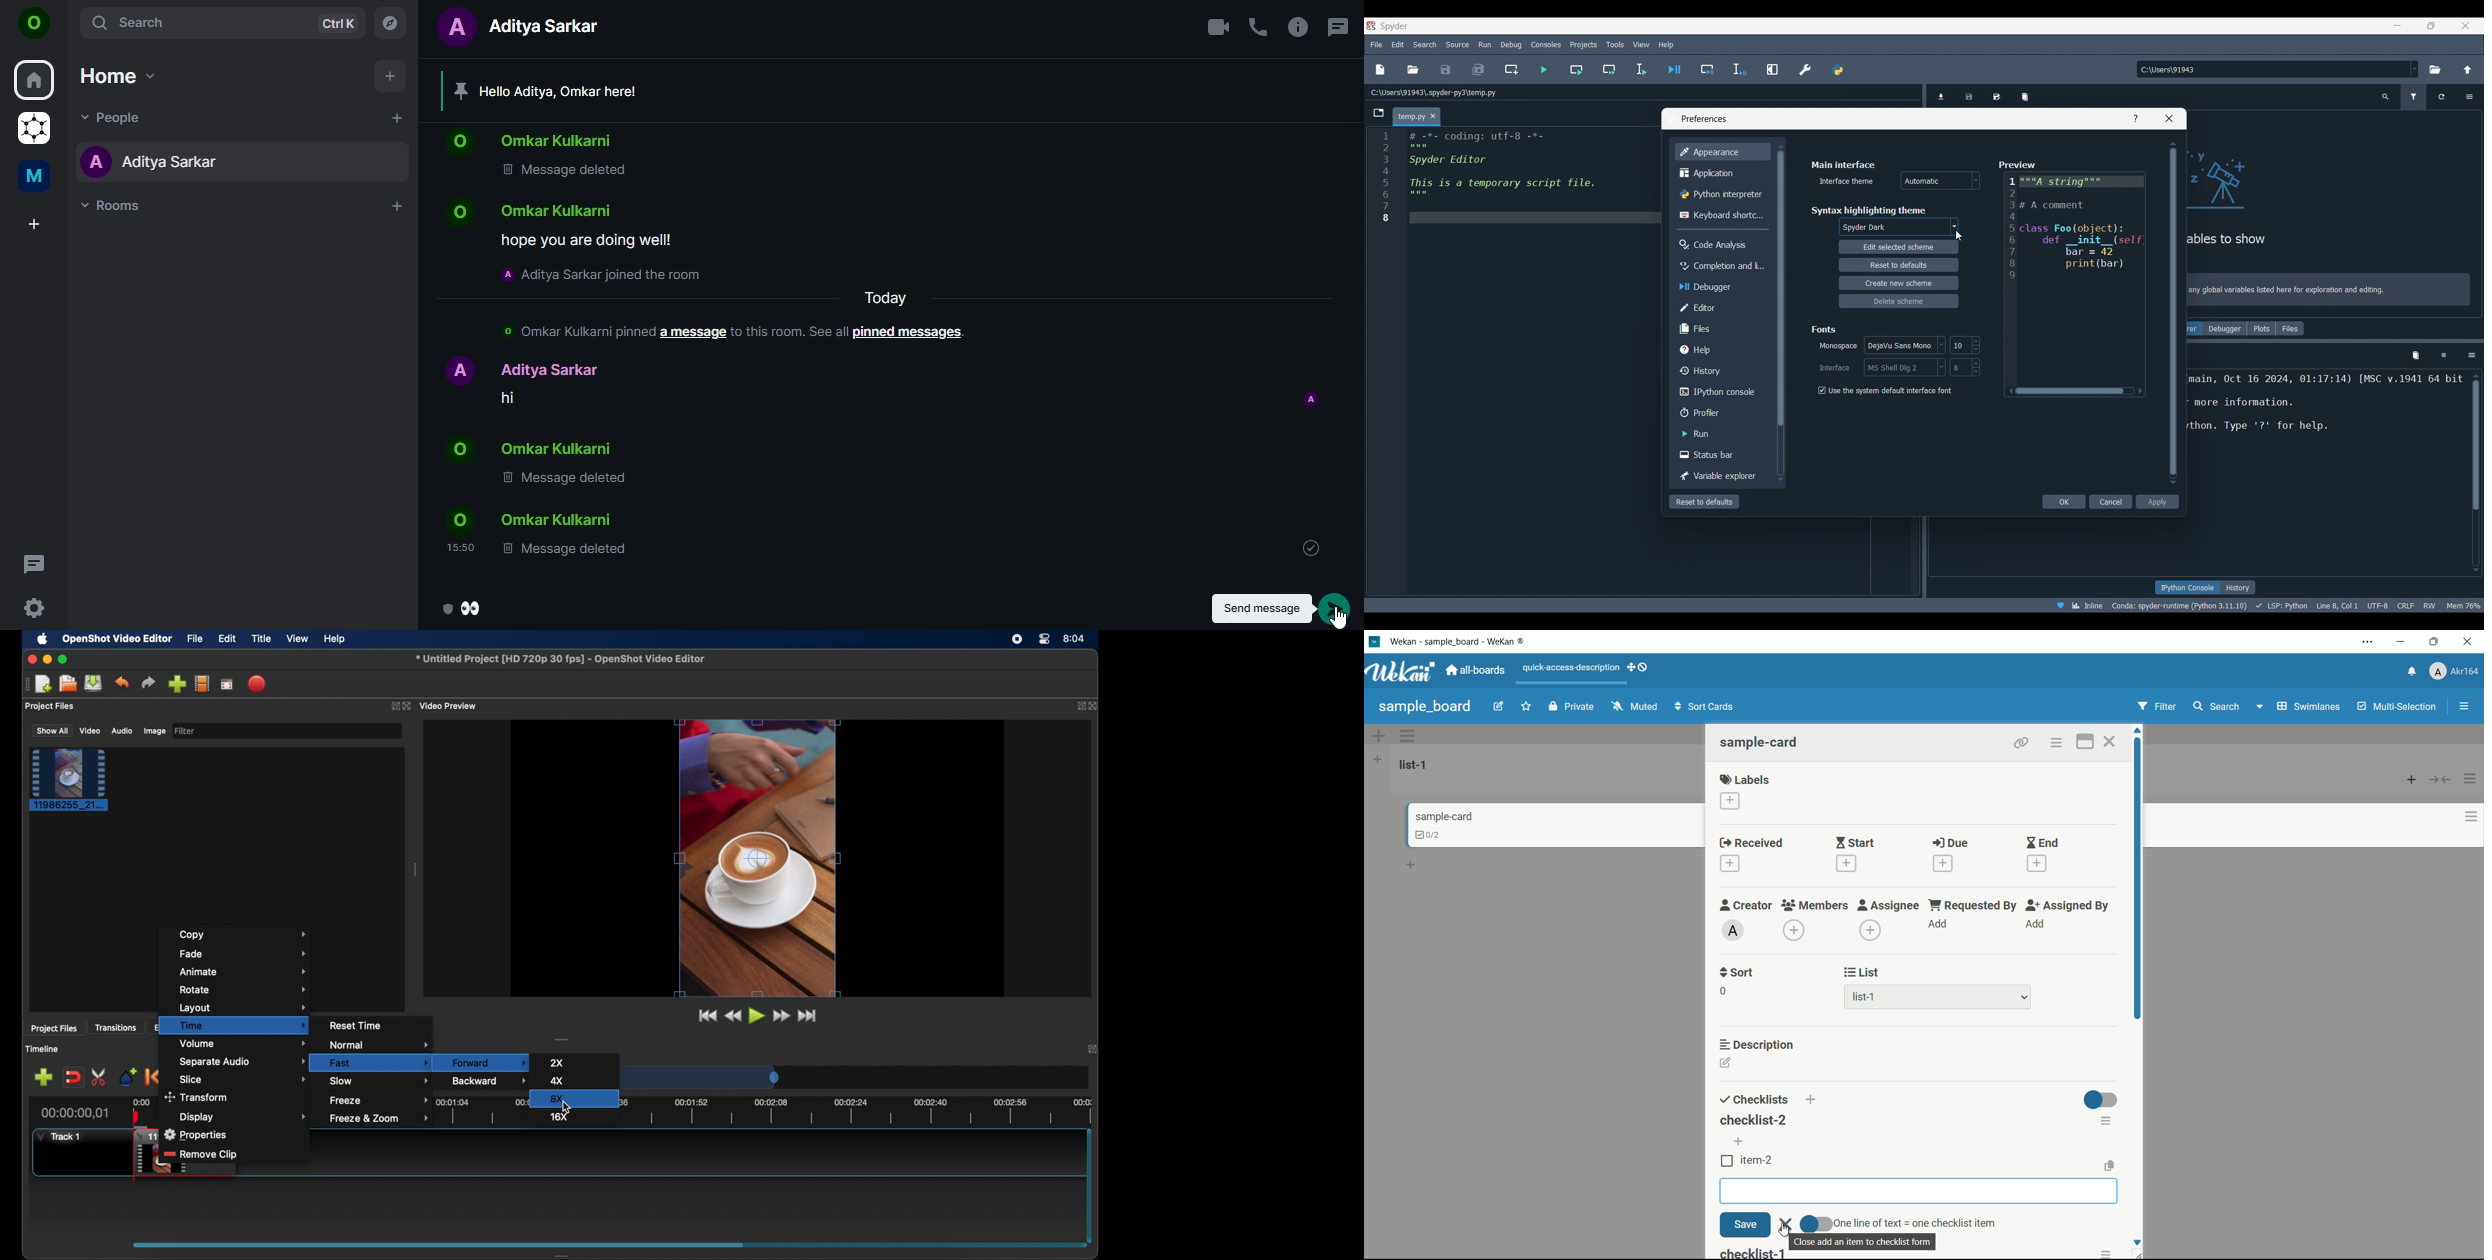 The image size is (2492, 1260). Describe the element at coordinates (1398, 44) in the screenshot. I see `Edit menu` at that location.